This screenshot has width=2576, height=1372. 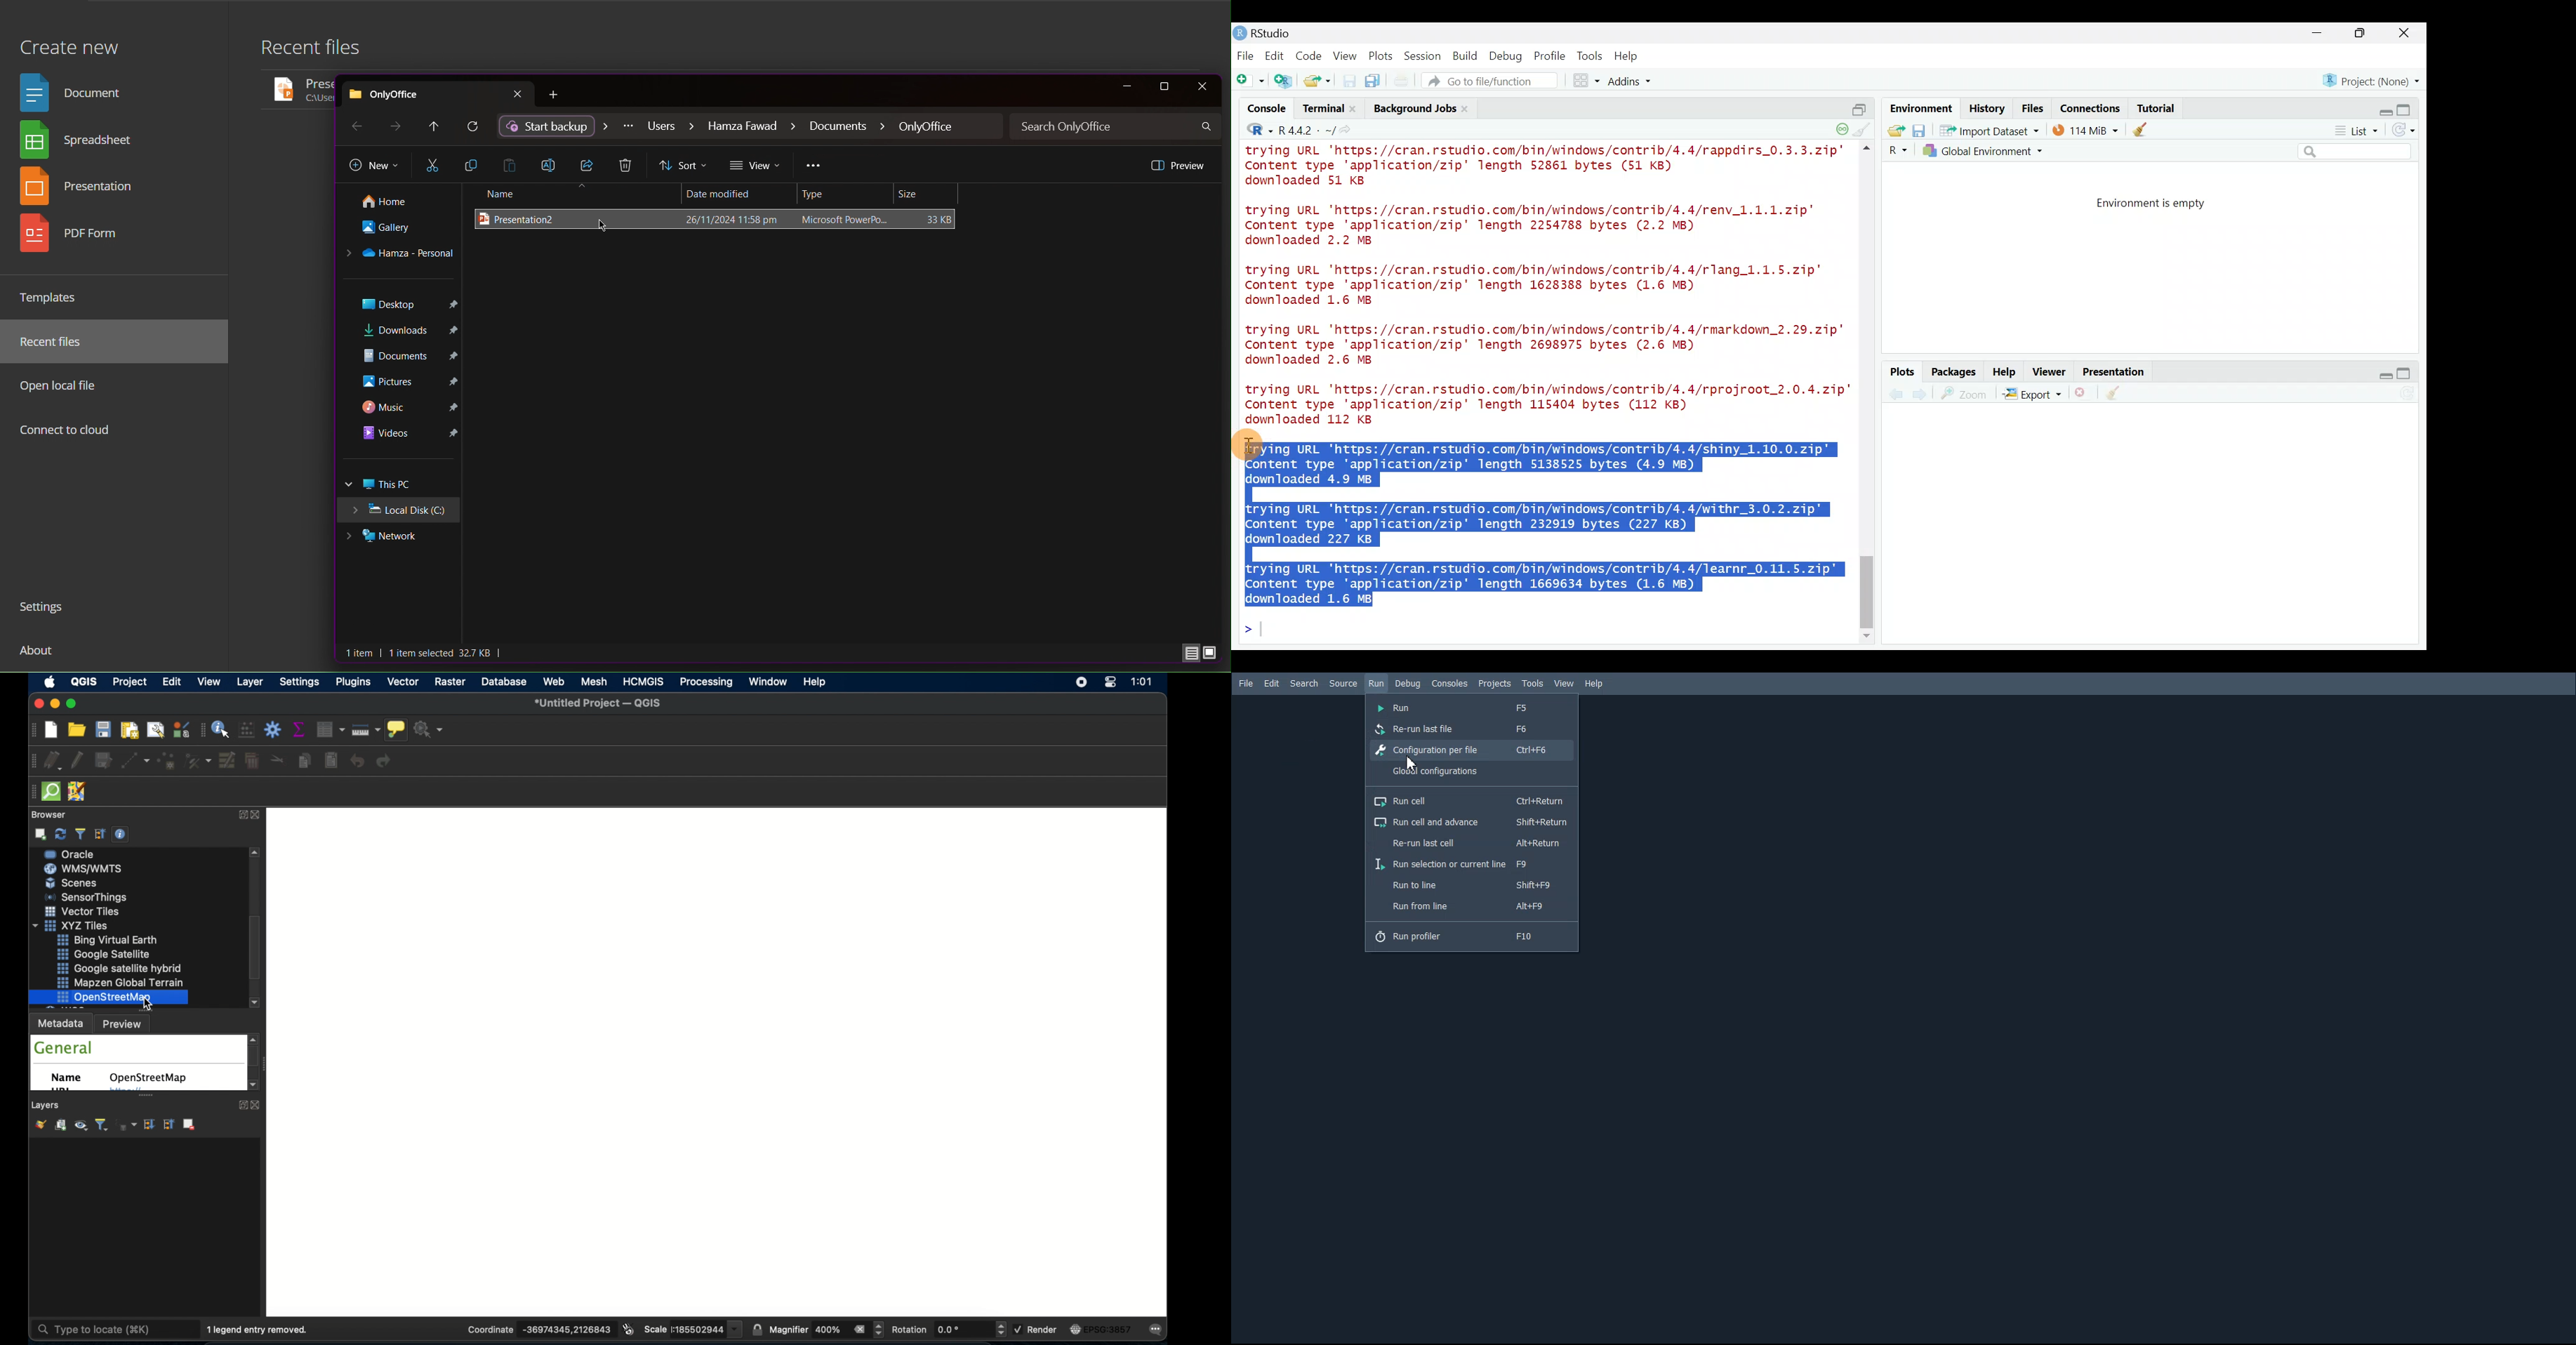 I want to click on drag handle, so click(x=28, y=790).